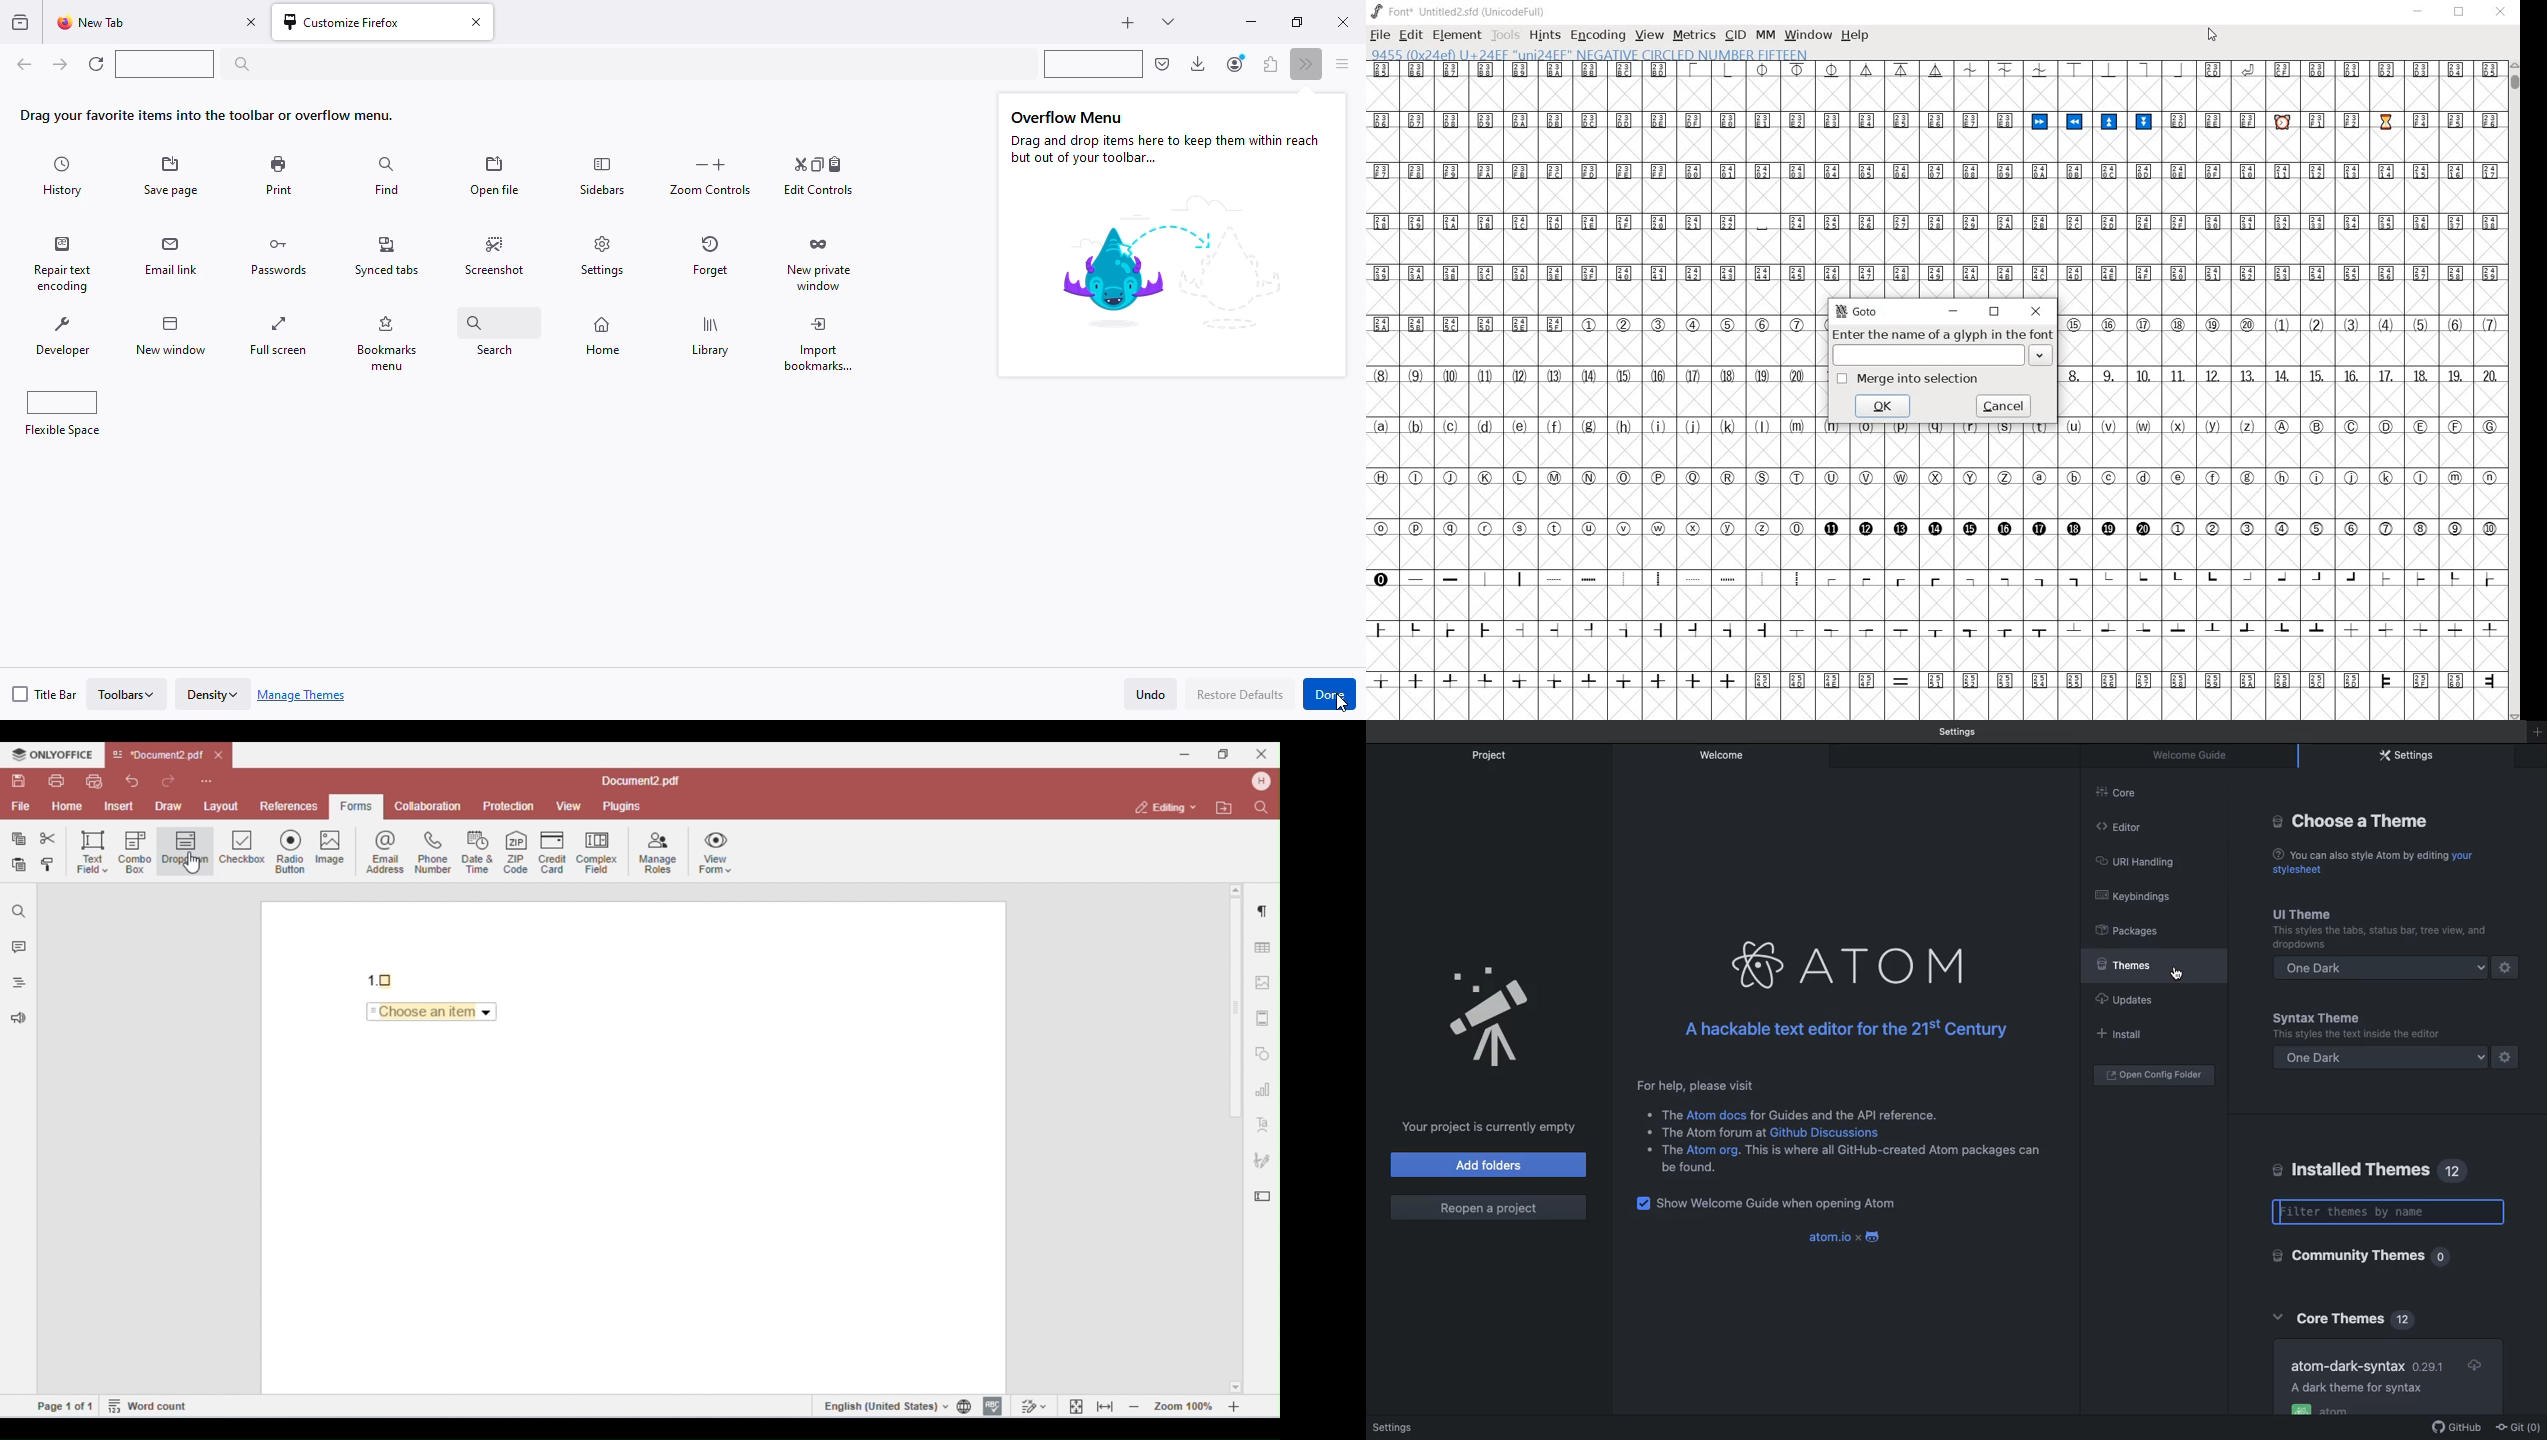  Describe the element at coordinates (2361, 1258) in the screenshot. I see `Community themes` at that location.